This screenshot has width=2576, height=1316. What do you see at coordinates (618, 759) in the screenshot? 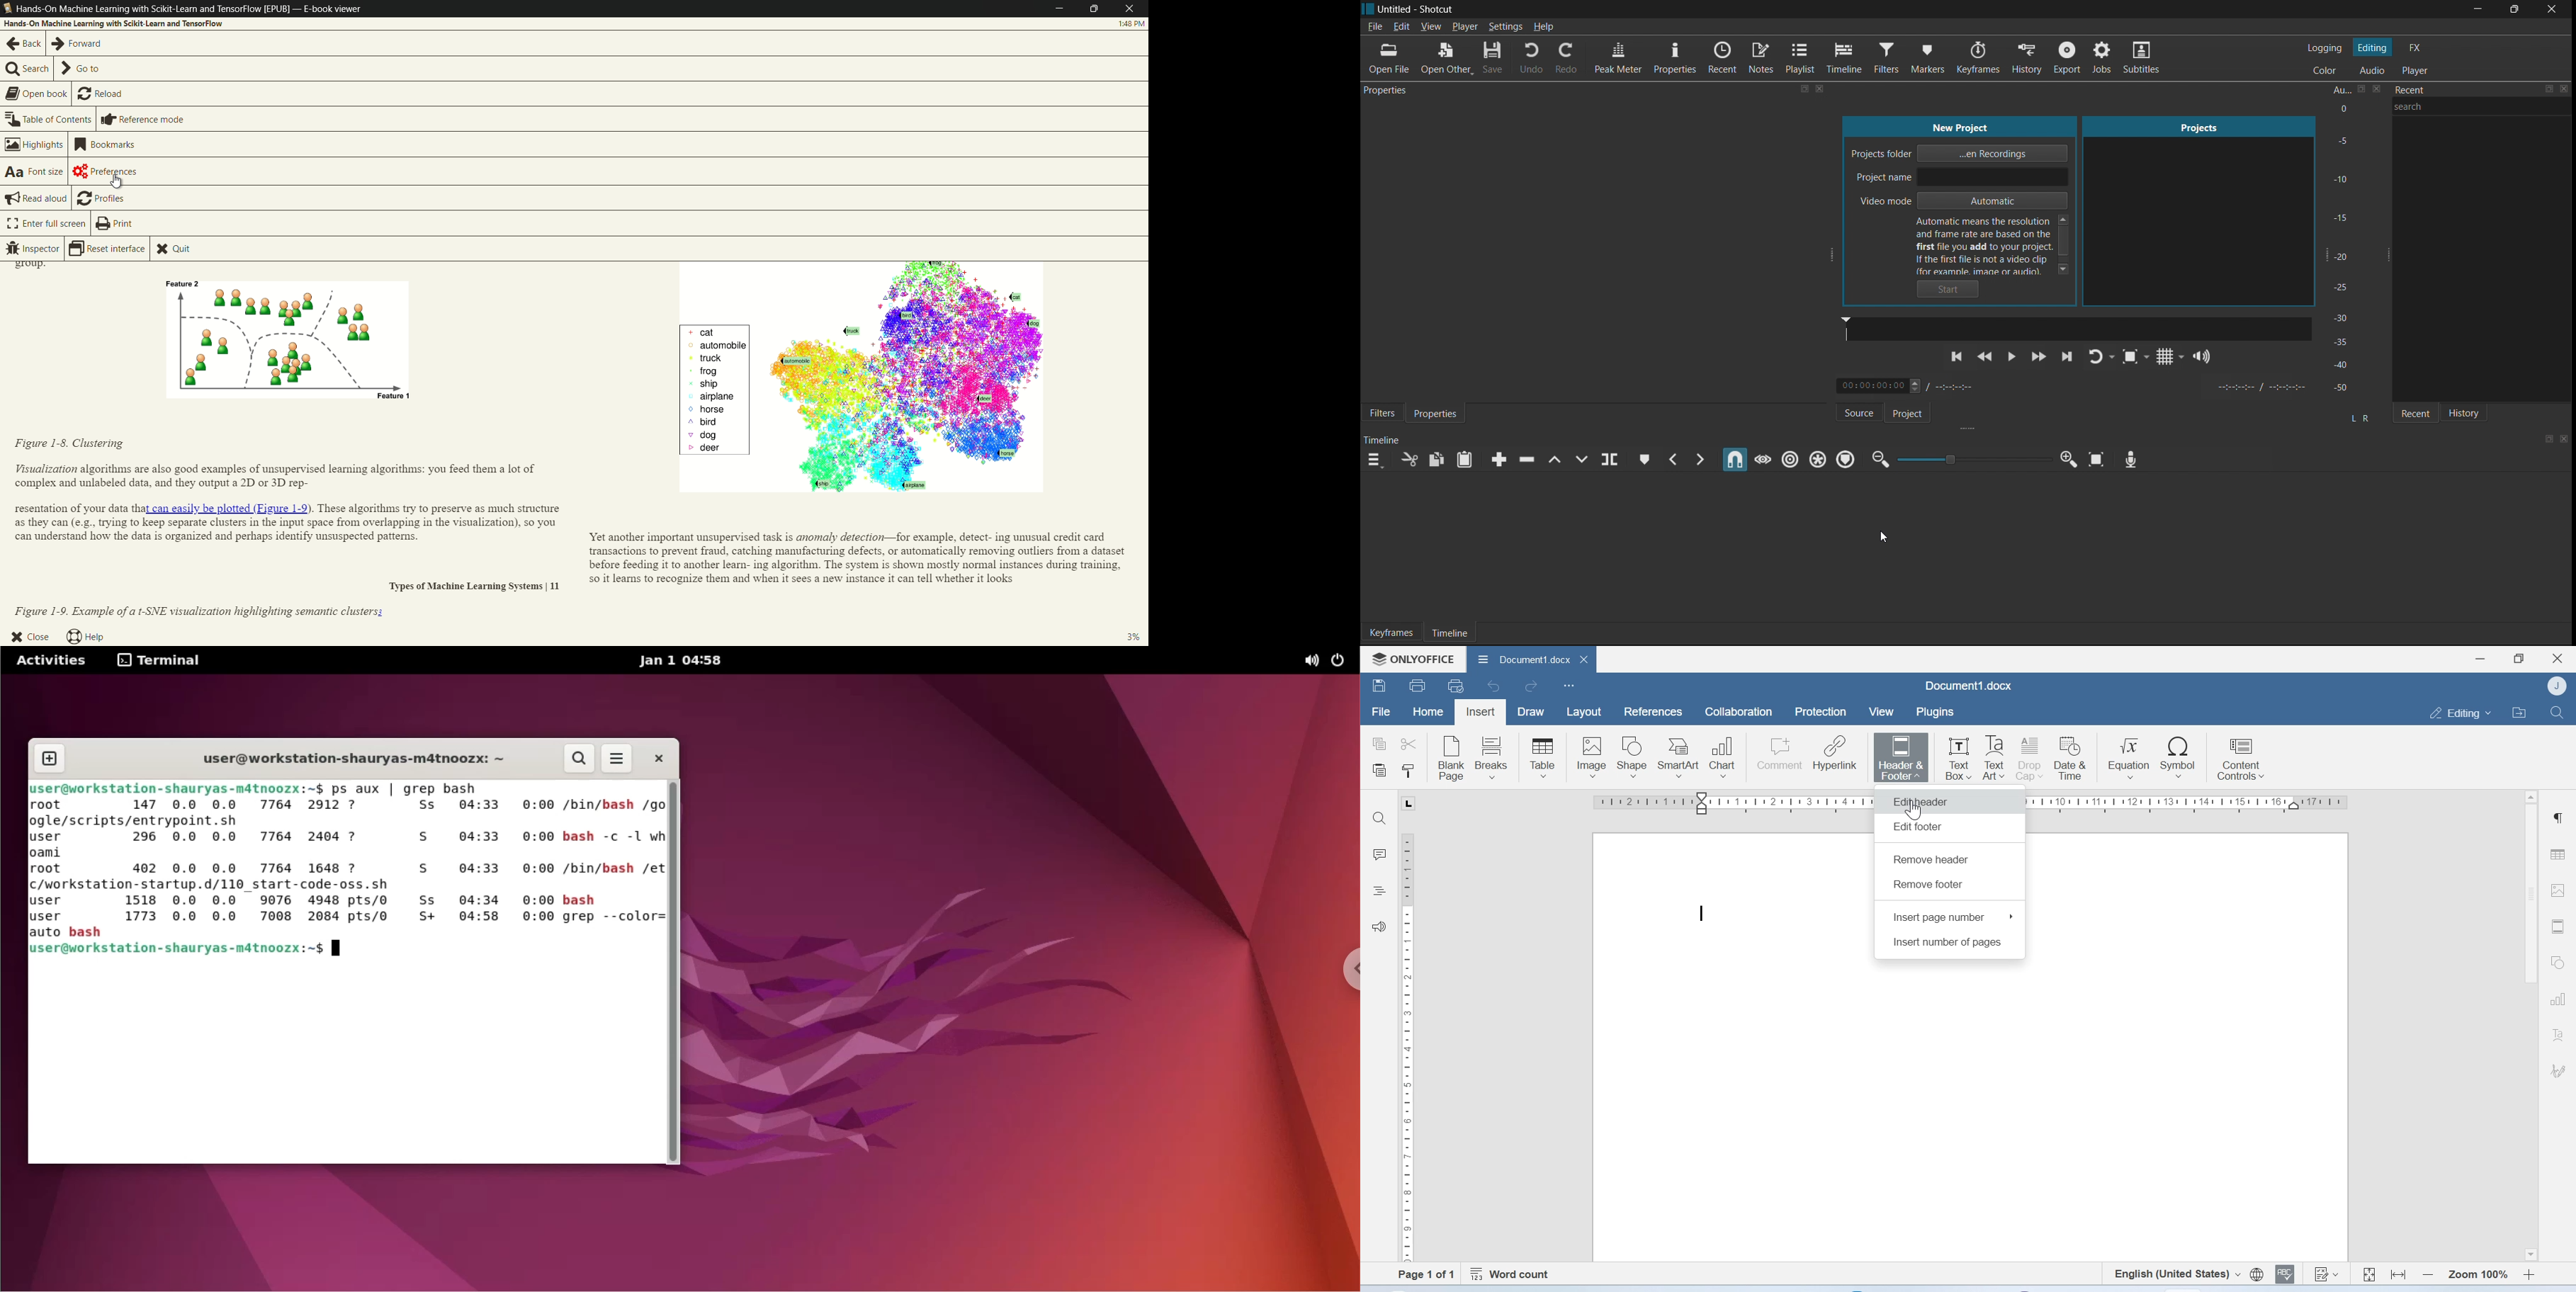
I see `more options` at bounding box center [618, 759].